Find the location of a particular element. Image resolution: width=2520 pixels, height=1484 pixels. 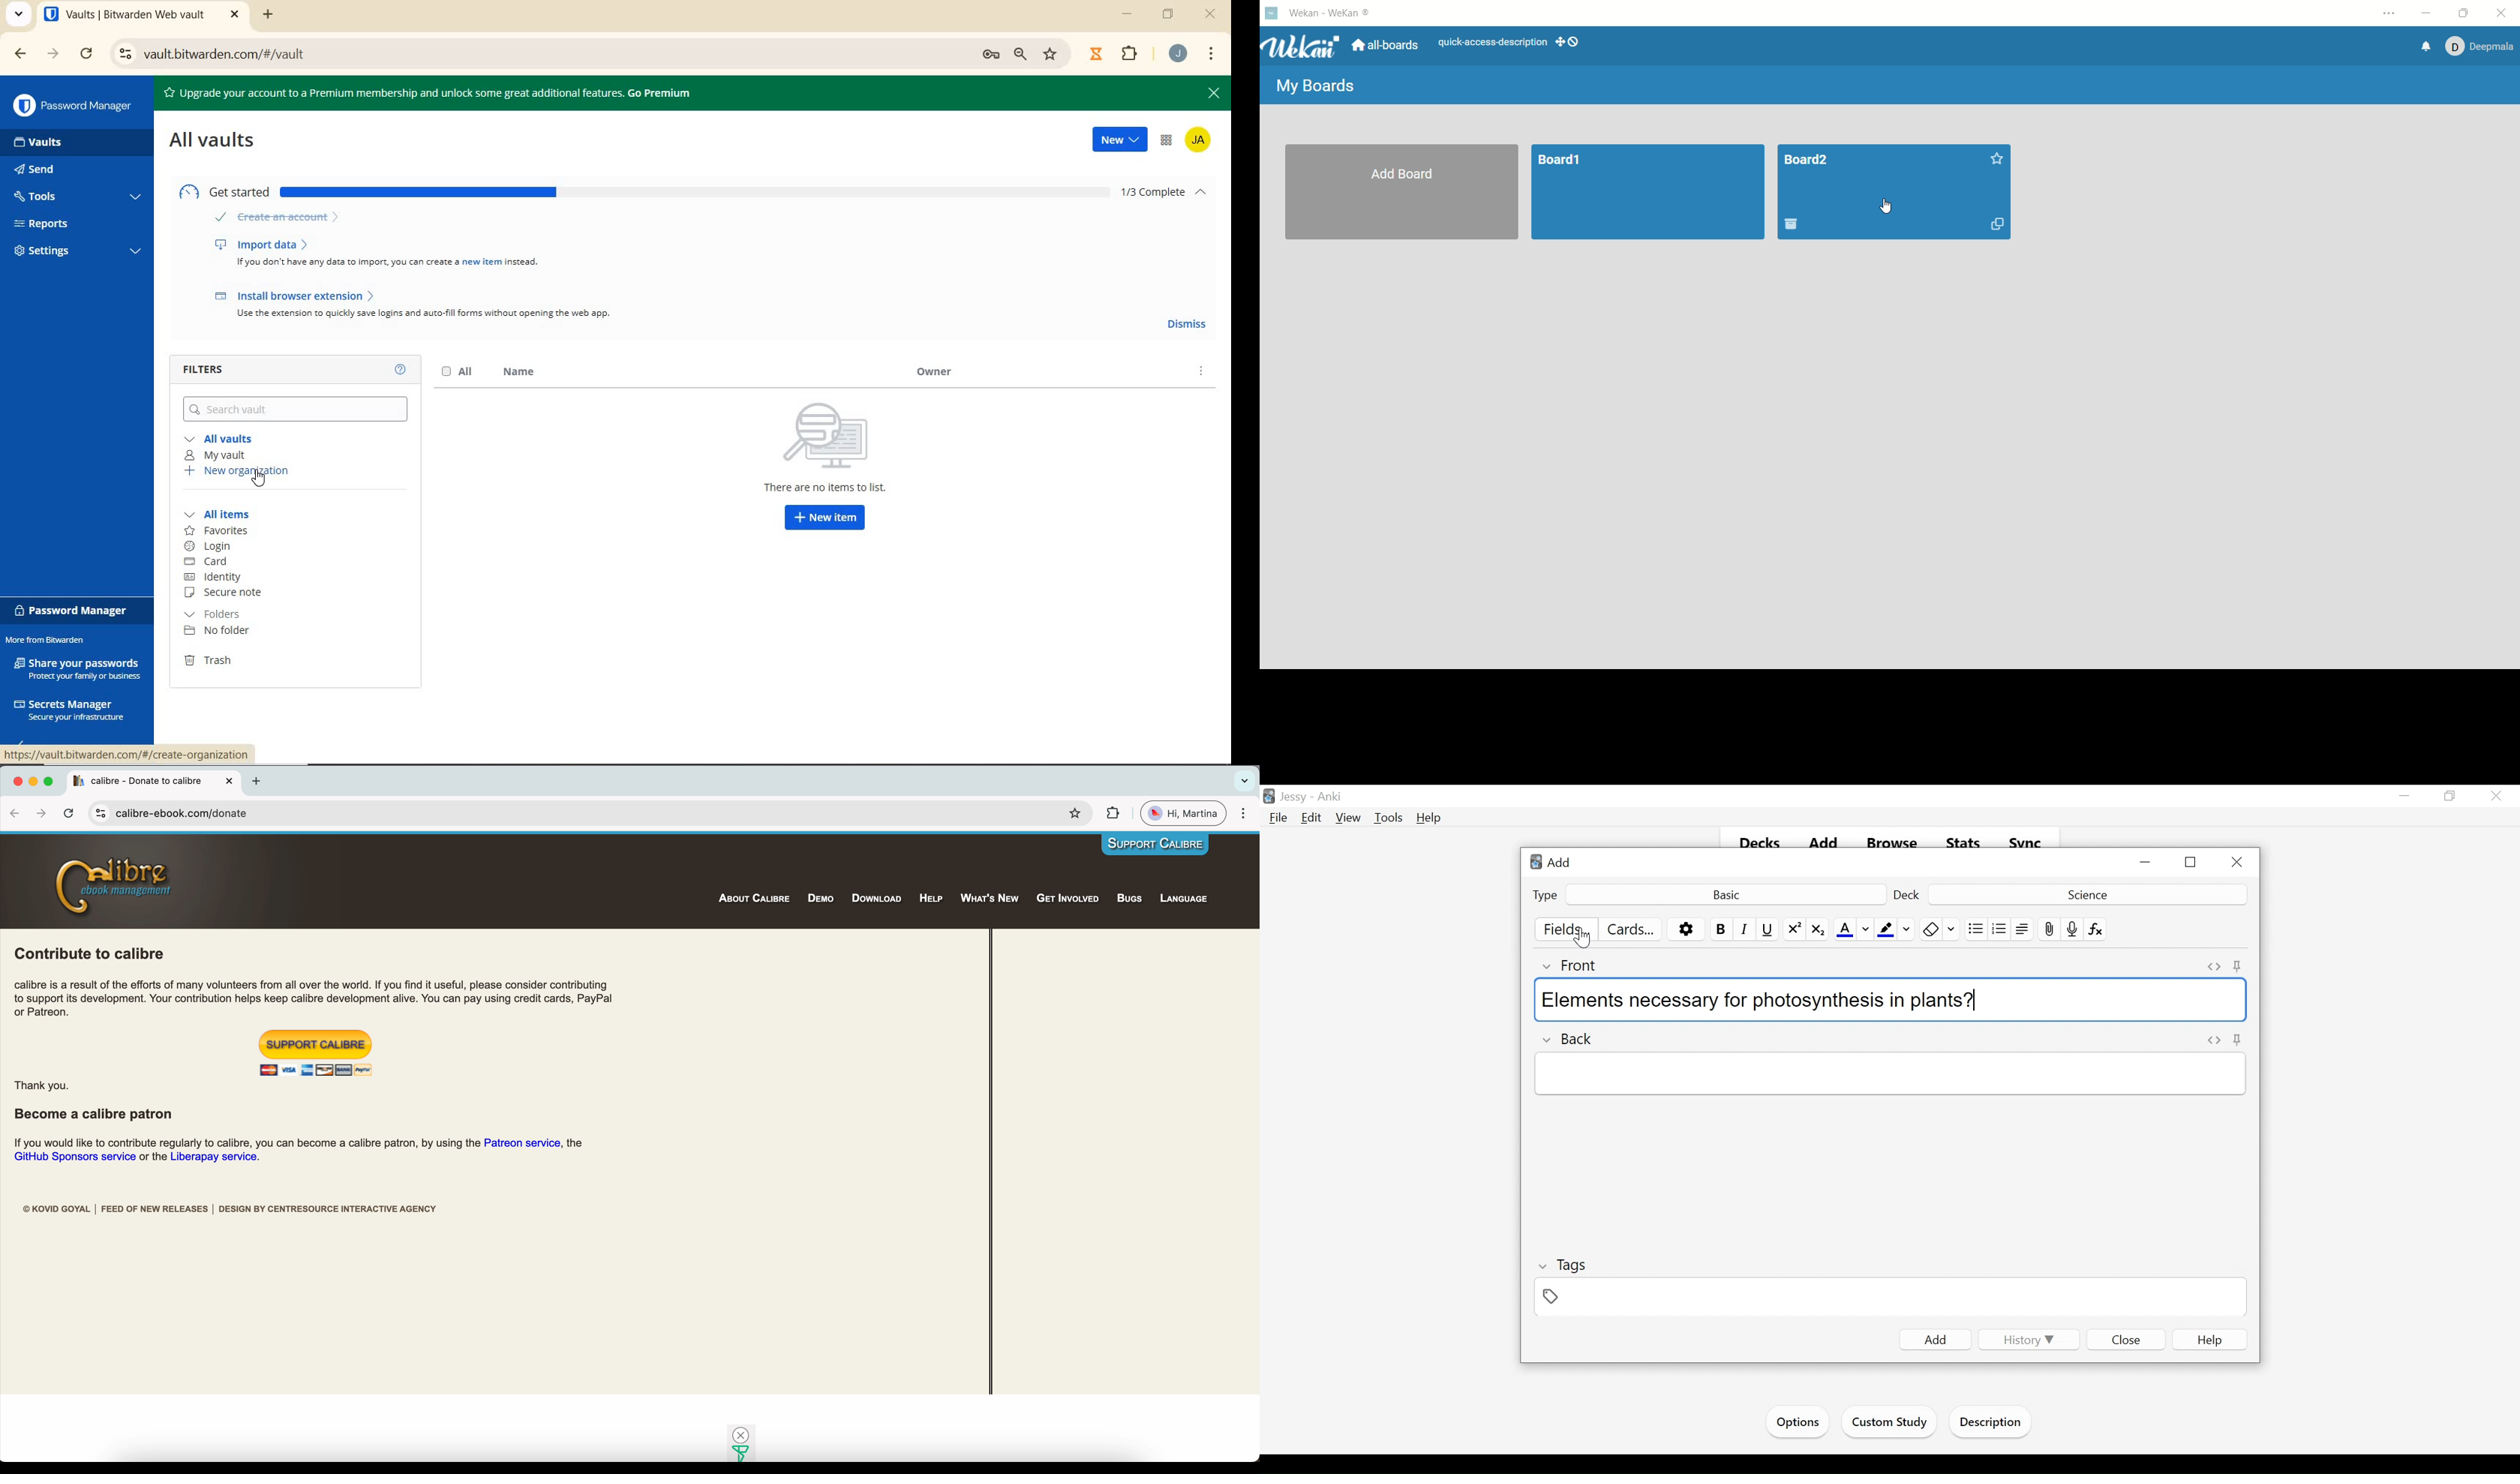

dismiss is located at coordinates (1185, 323).